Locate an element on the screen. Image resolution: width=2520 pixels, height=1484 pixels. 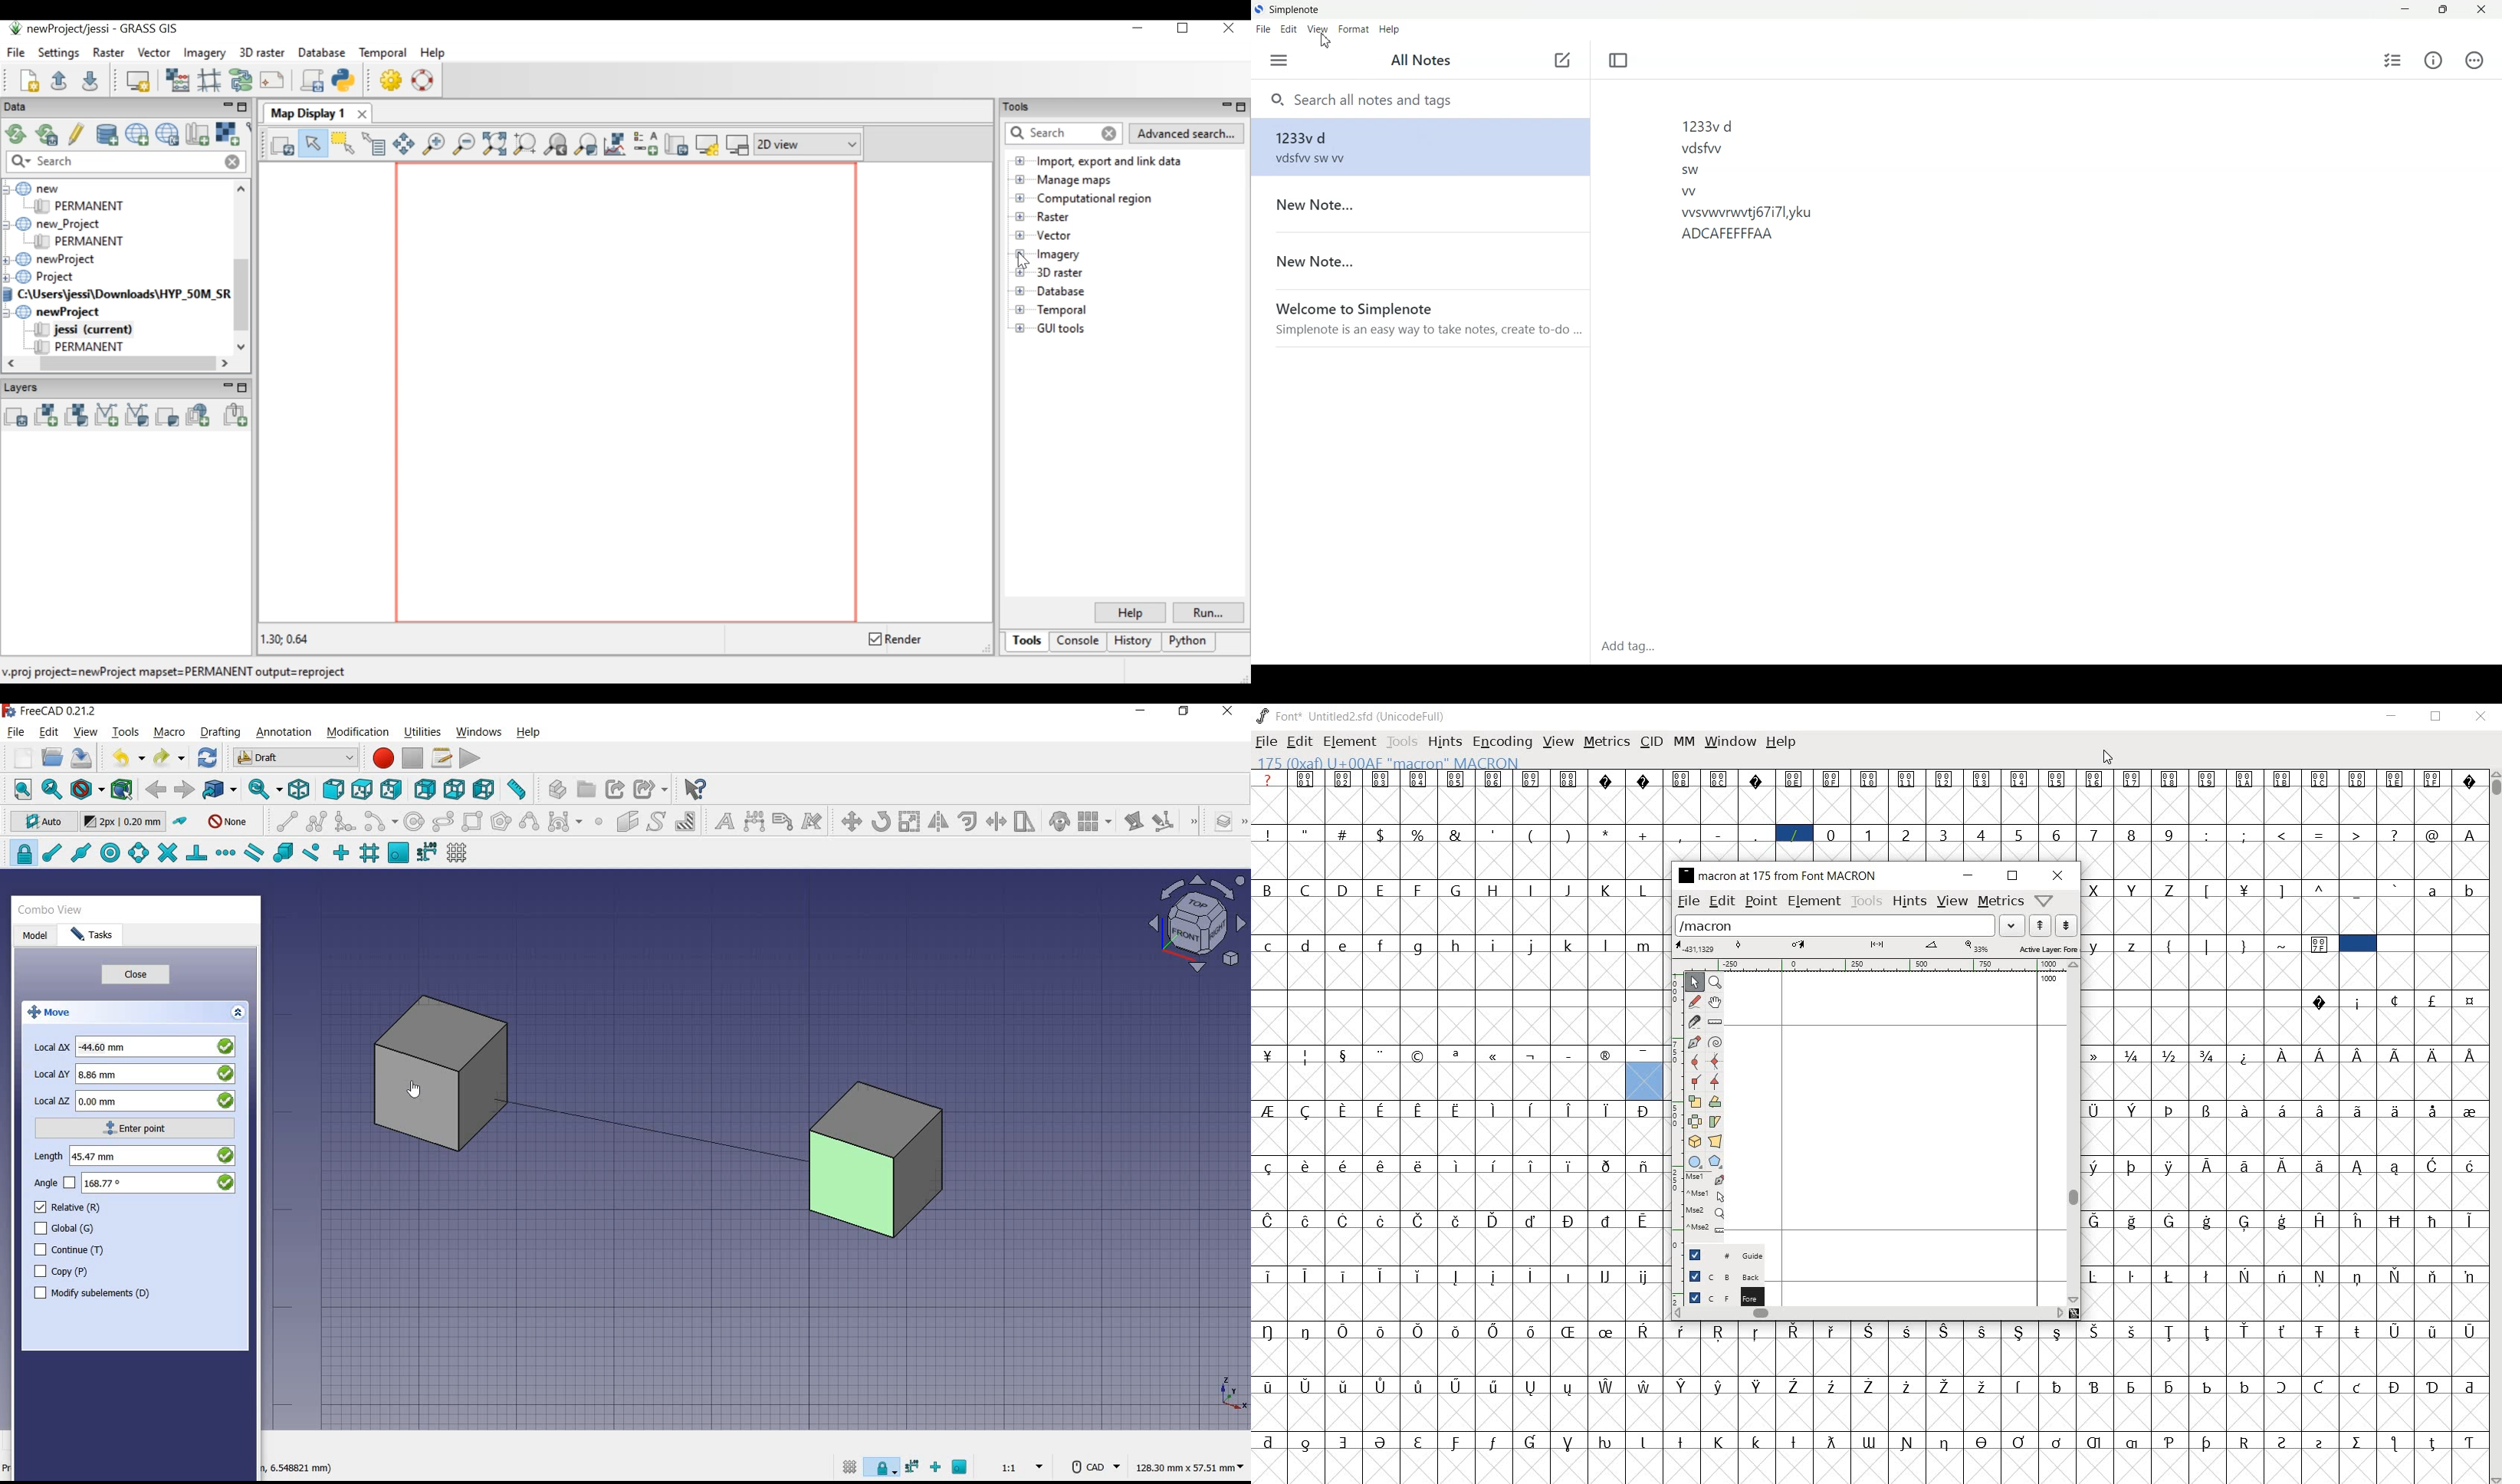
macro recording is located at coordinates (382, 759).